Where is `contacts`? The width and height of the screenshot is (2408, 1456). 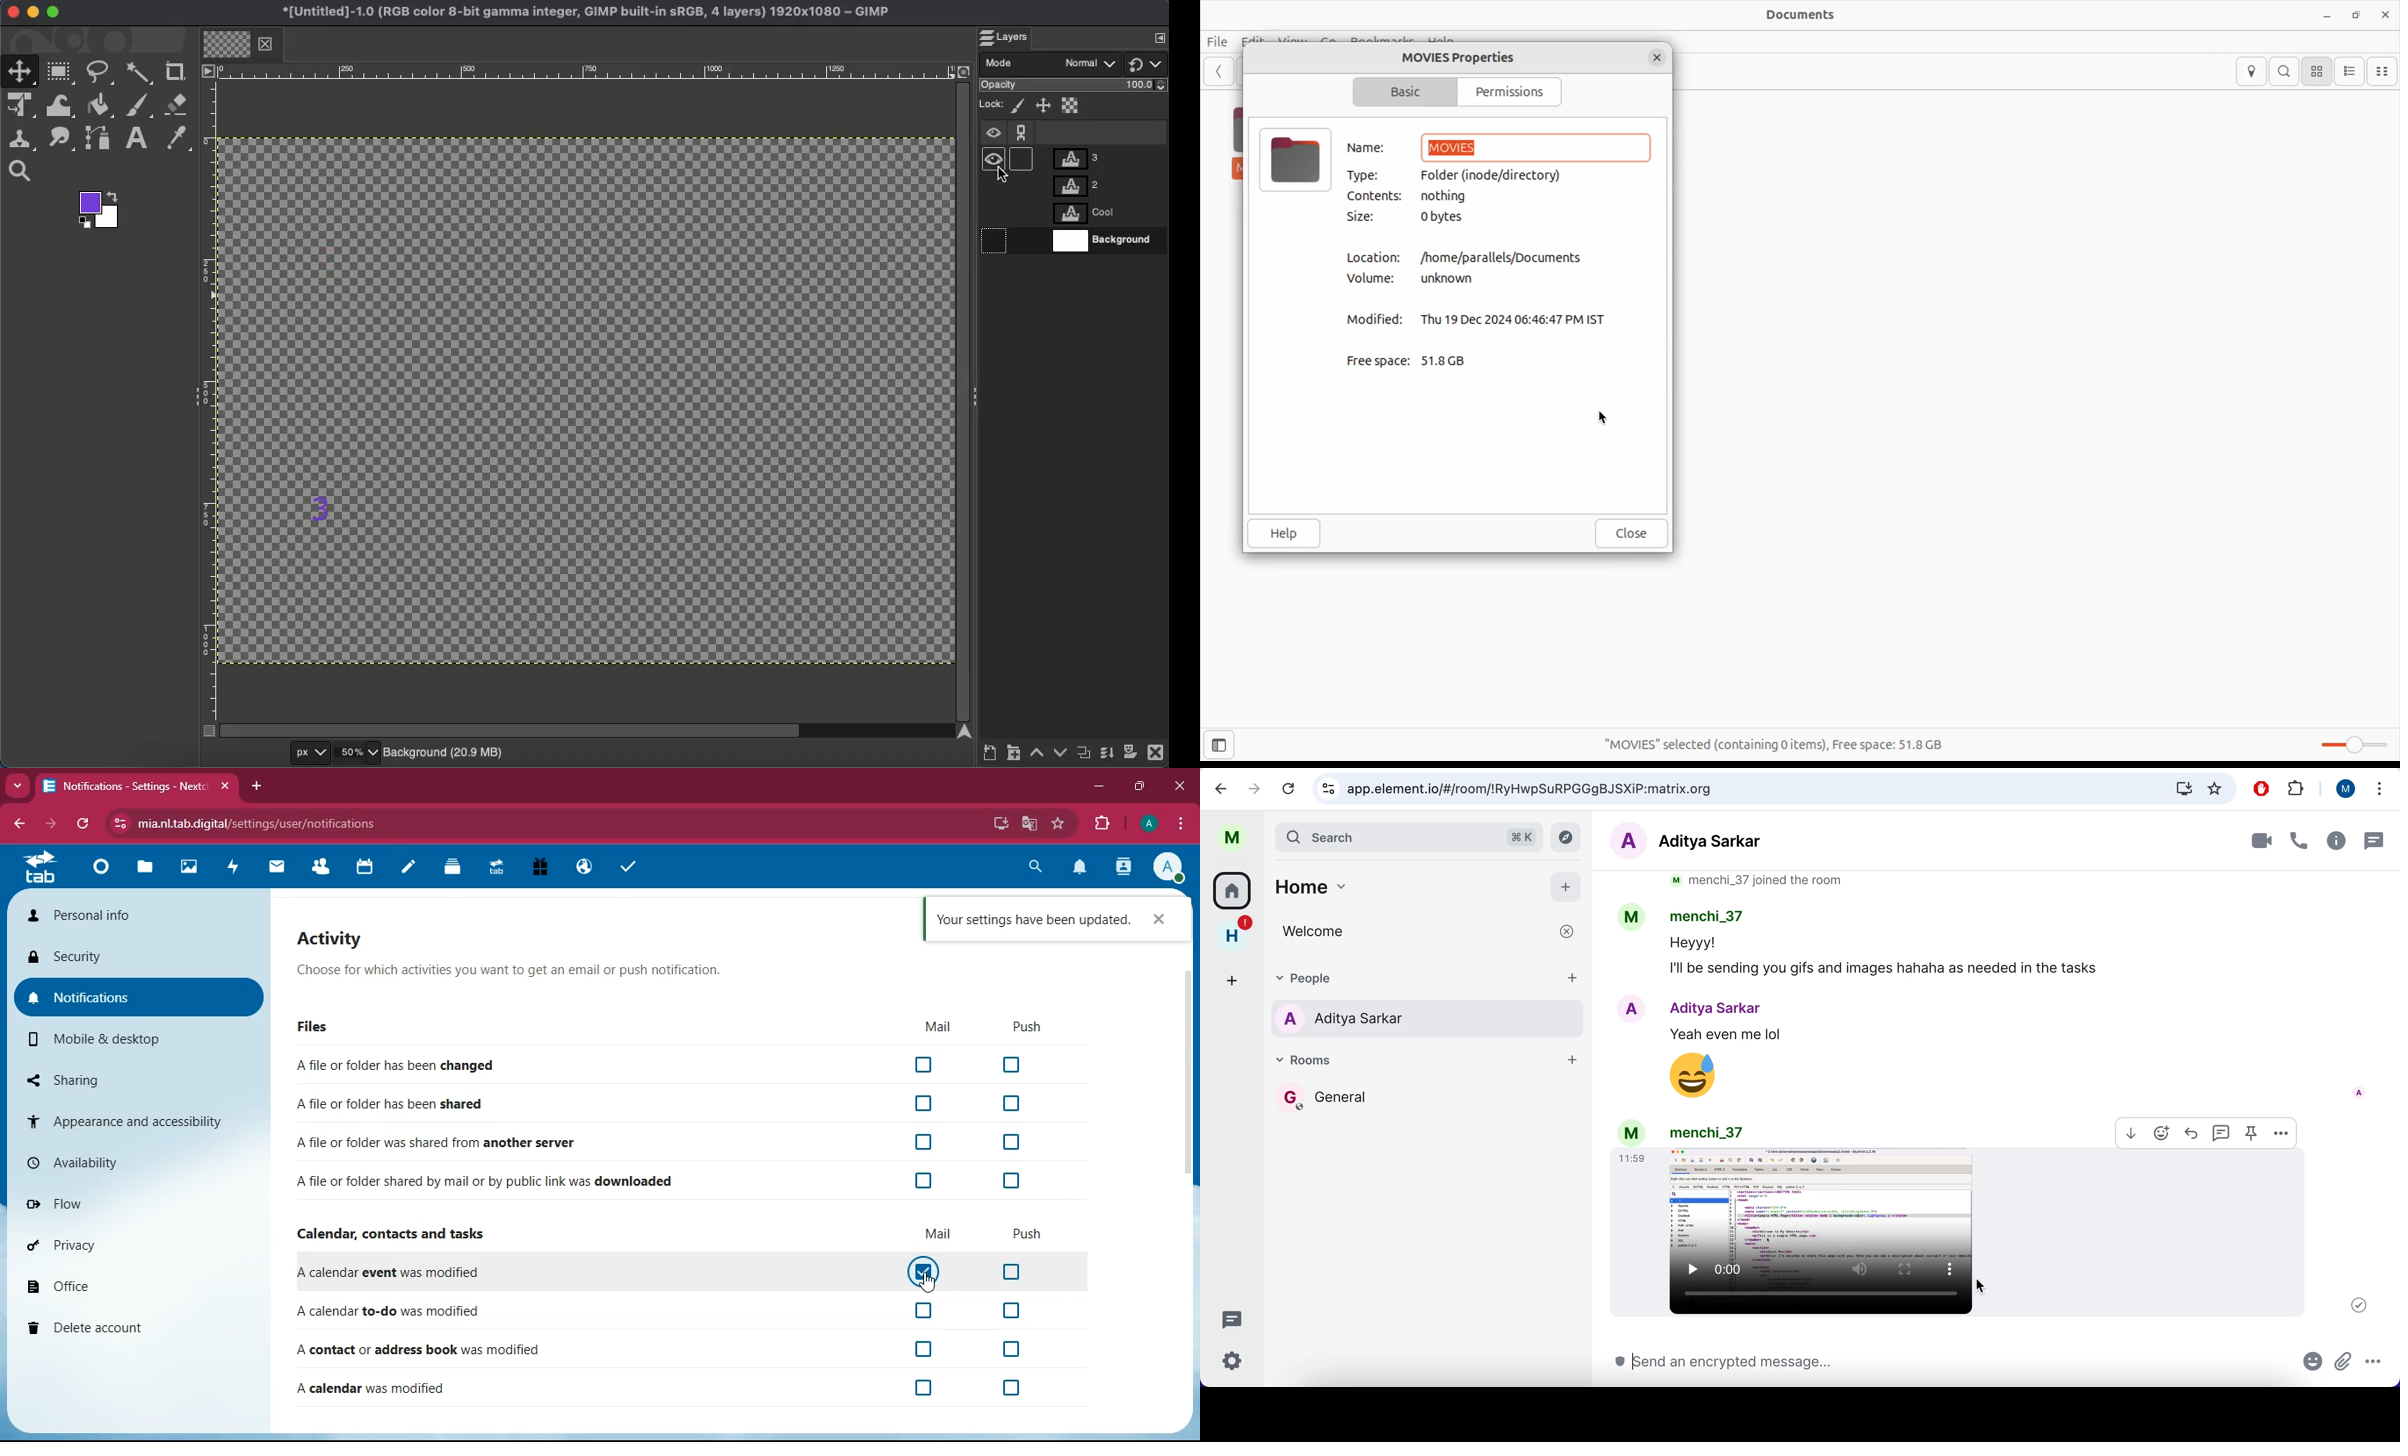
contacts is located at coordinates (1122, 869).